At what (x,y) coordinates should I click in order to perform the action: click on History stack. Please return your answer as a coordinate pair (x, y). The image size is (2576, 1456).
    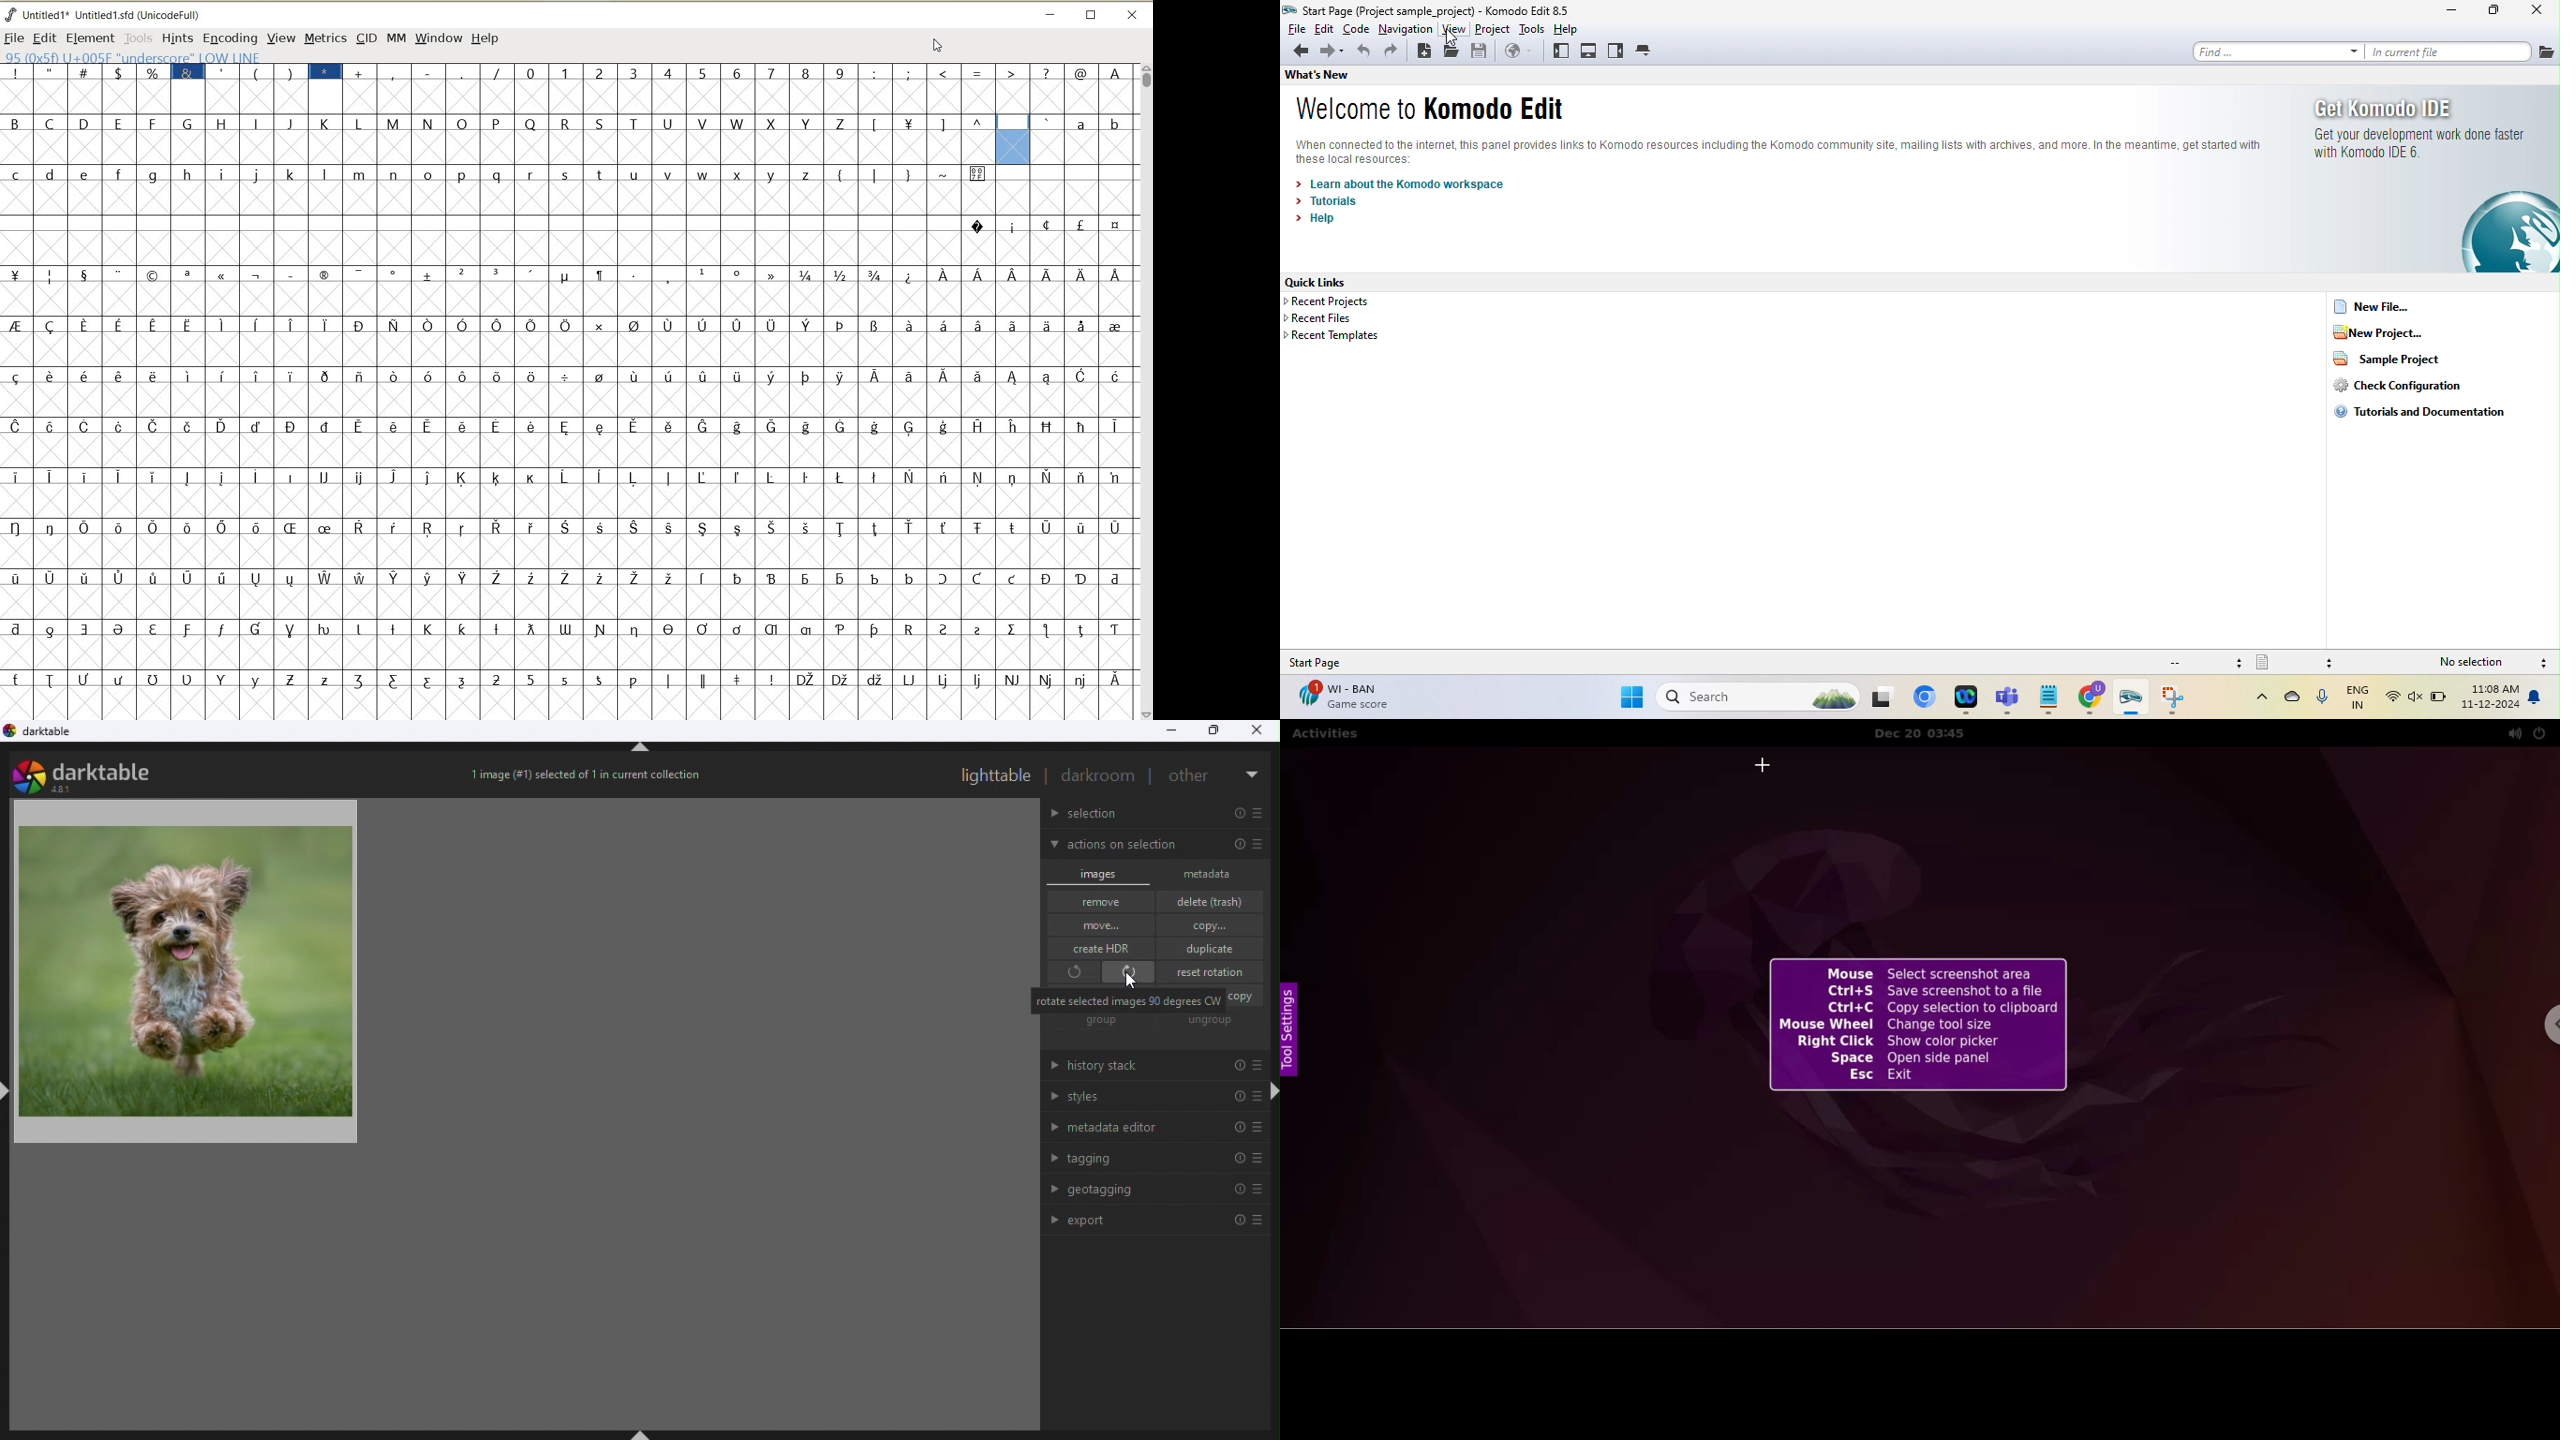
    Looking at the image, I should click on (1144, 1068).